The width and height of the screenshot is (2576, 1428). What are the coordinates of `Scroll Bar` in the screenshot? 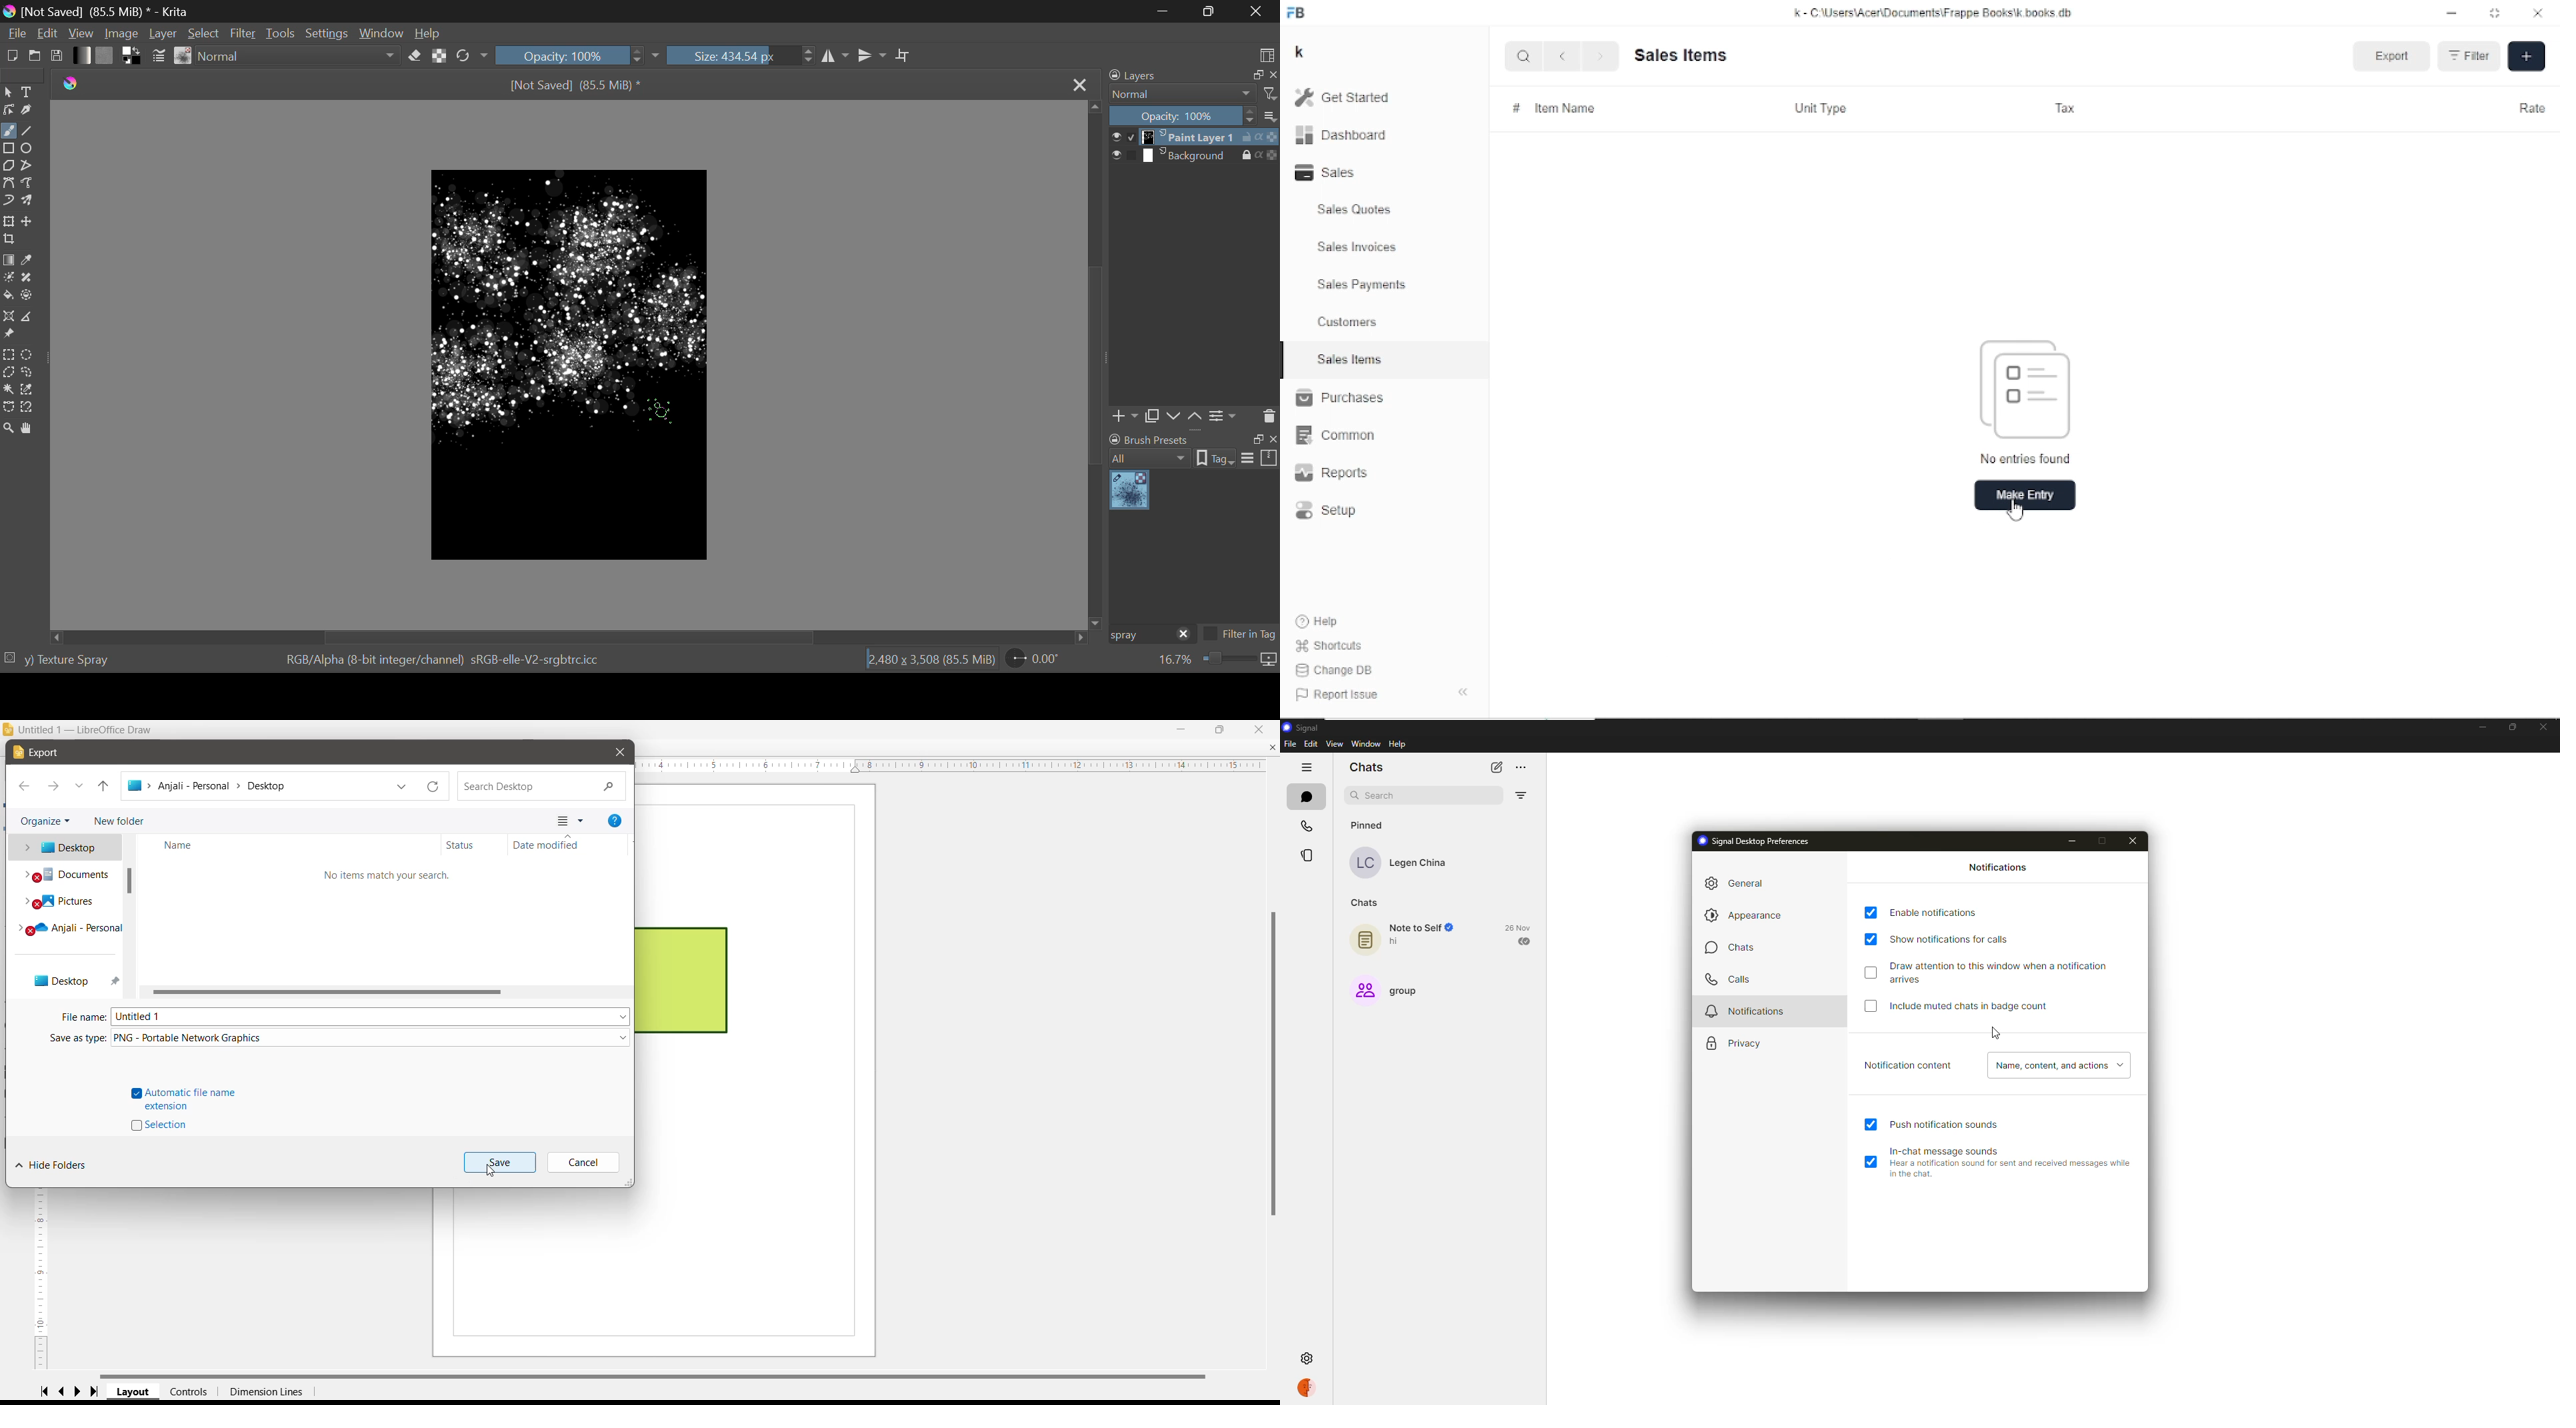 It's located at (1096, 363).